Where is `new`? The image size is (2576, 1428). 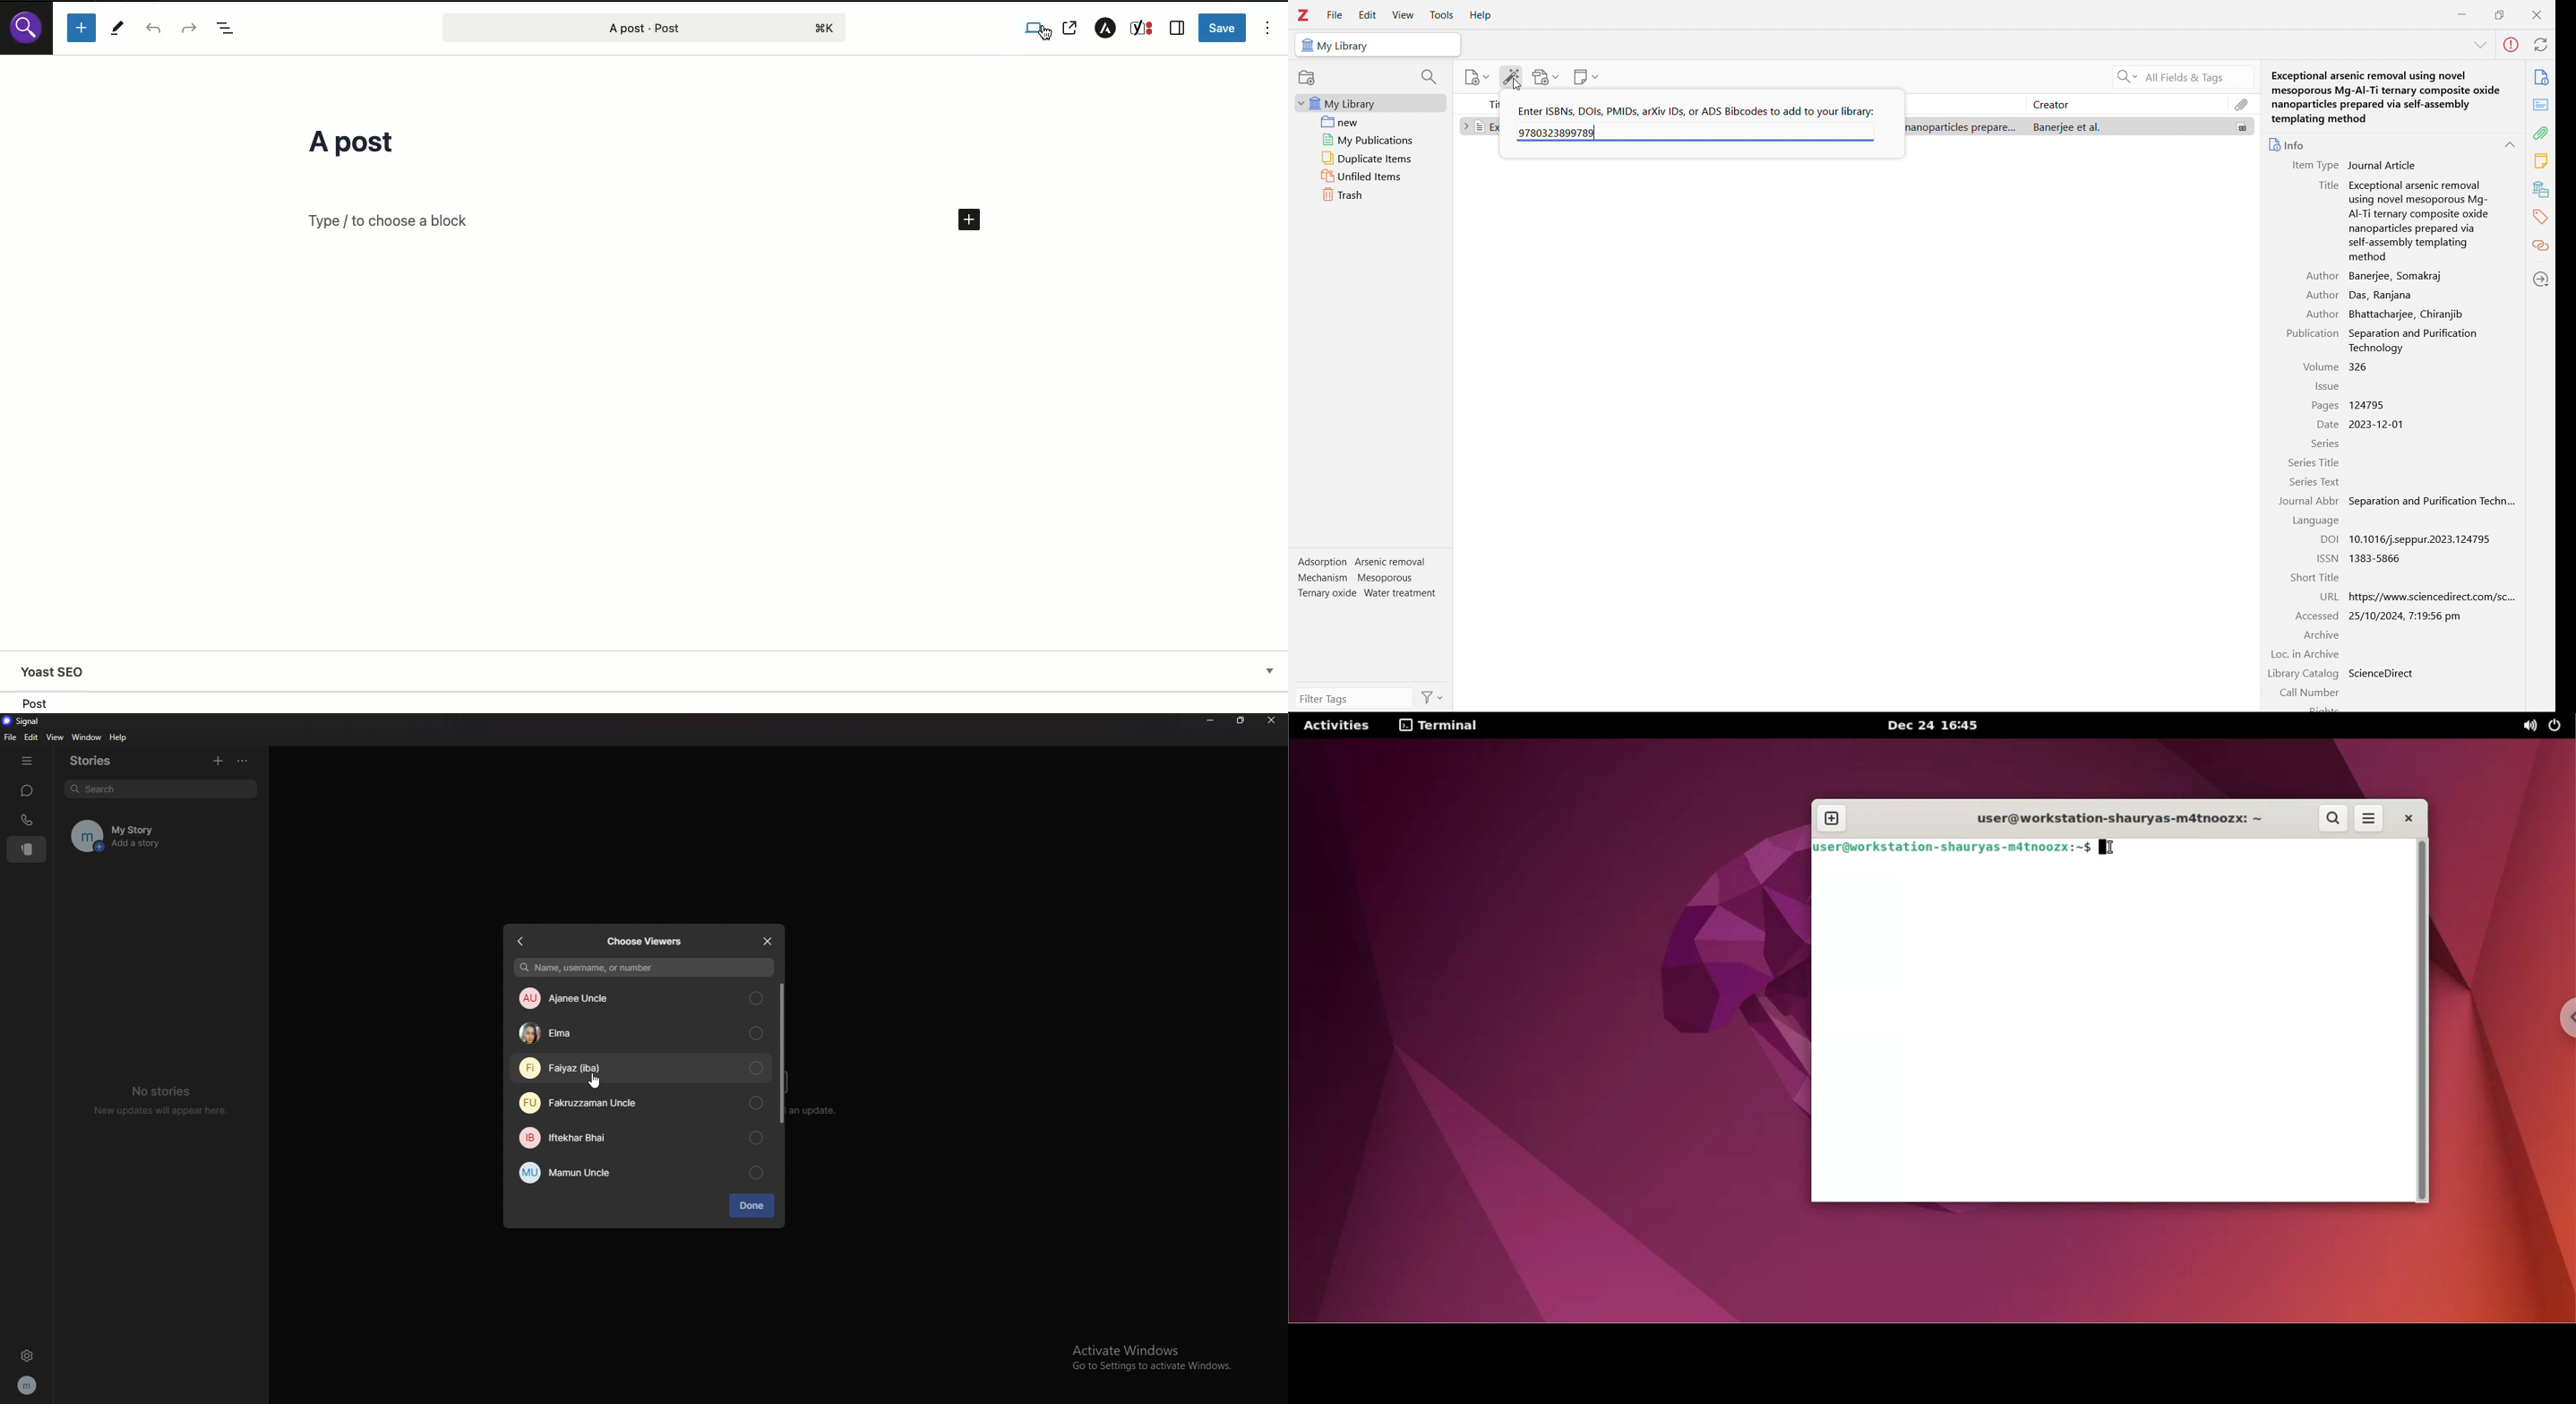 new is located at coordinates (1372, 122).